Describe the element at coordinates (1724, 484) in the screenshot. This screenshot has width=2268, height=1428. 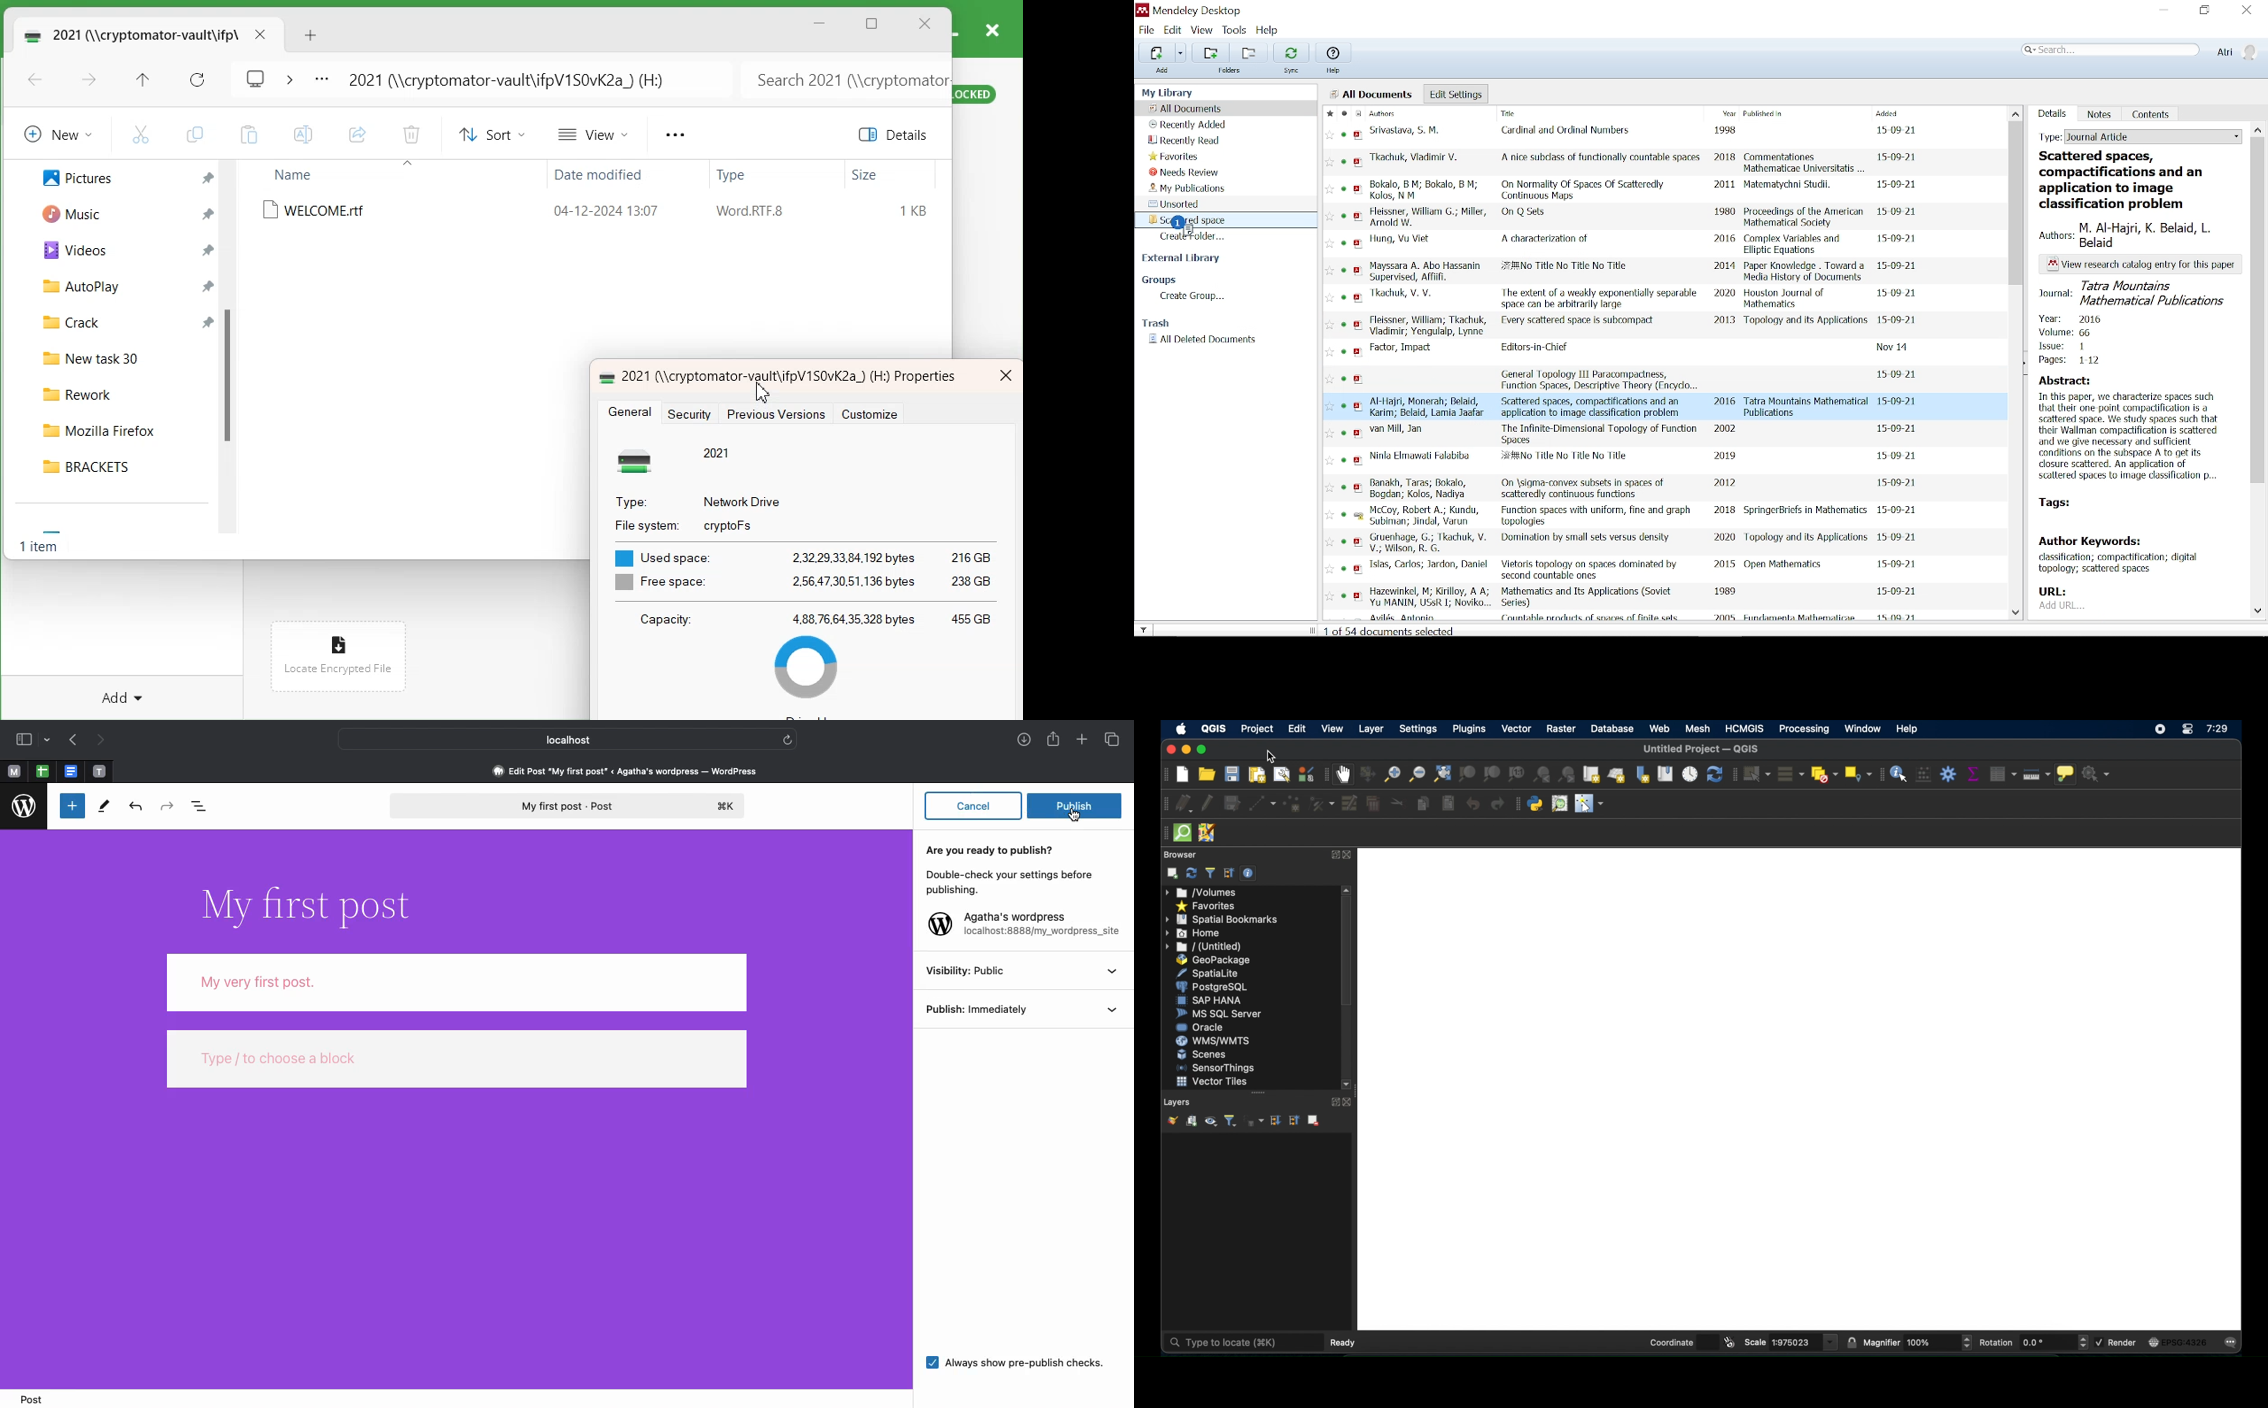
I see `2012` at that location.